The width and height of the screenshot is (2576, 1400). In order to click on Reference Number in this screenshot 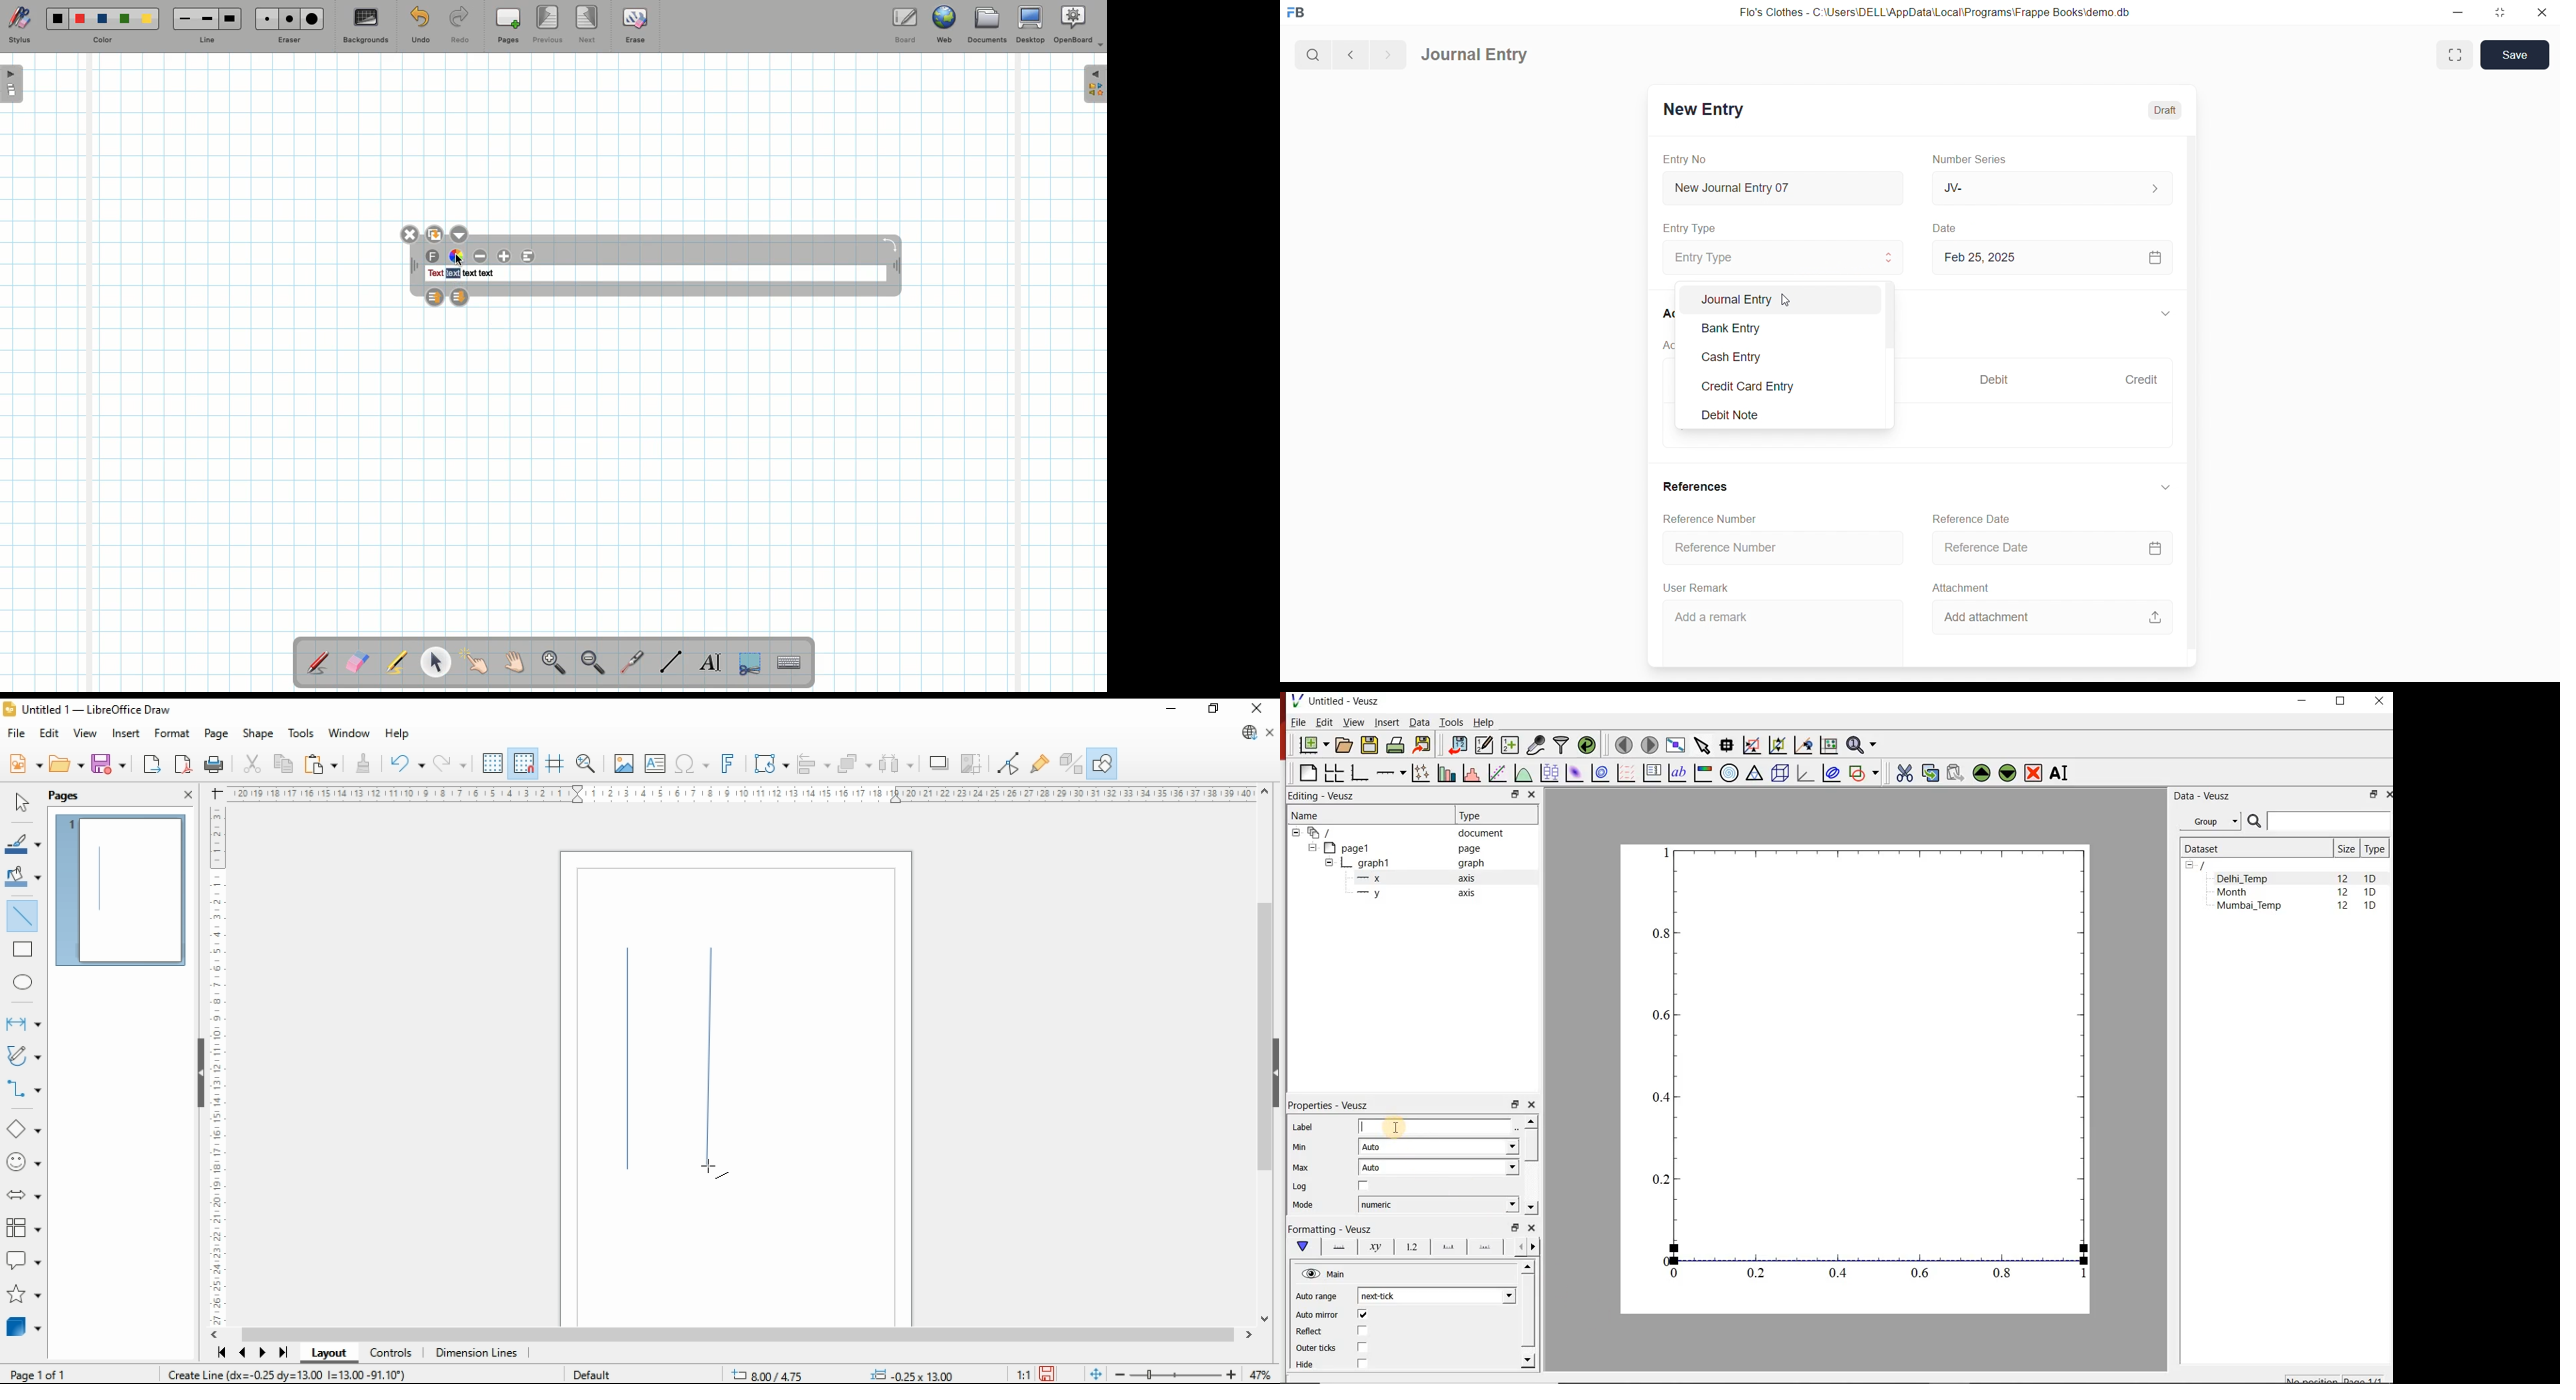, I will do `click(1782, 550)`.